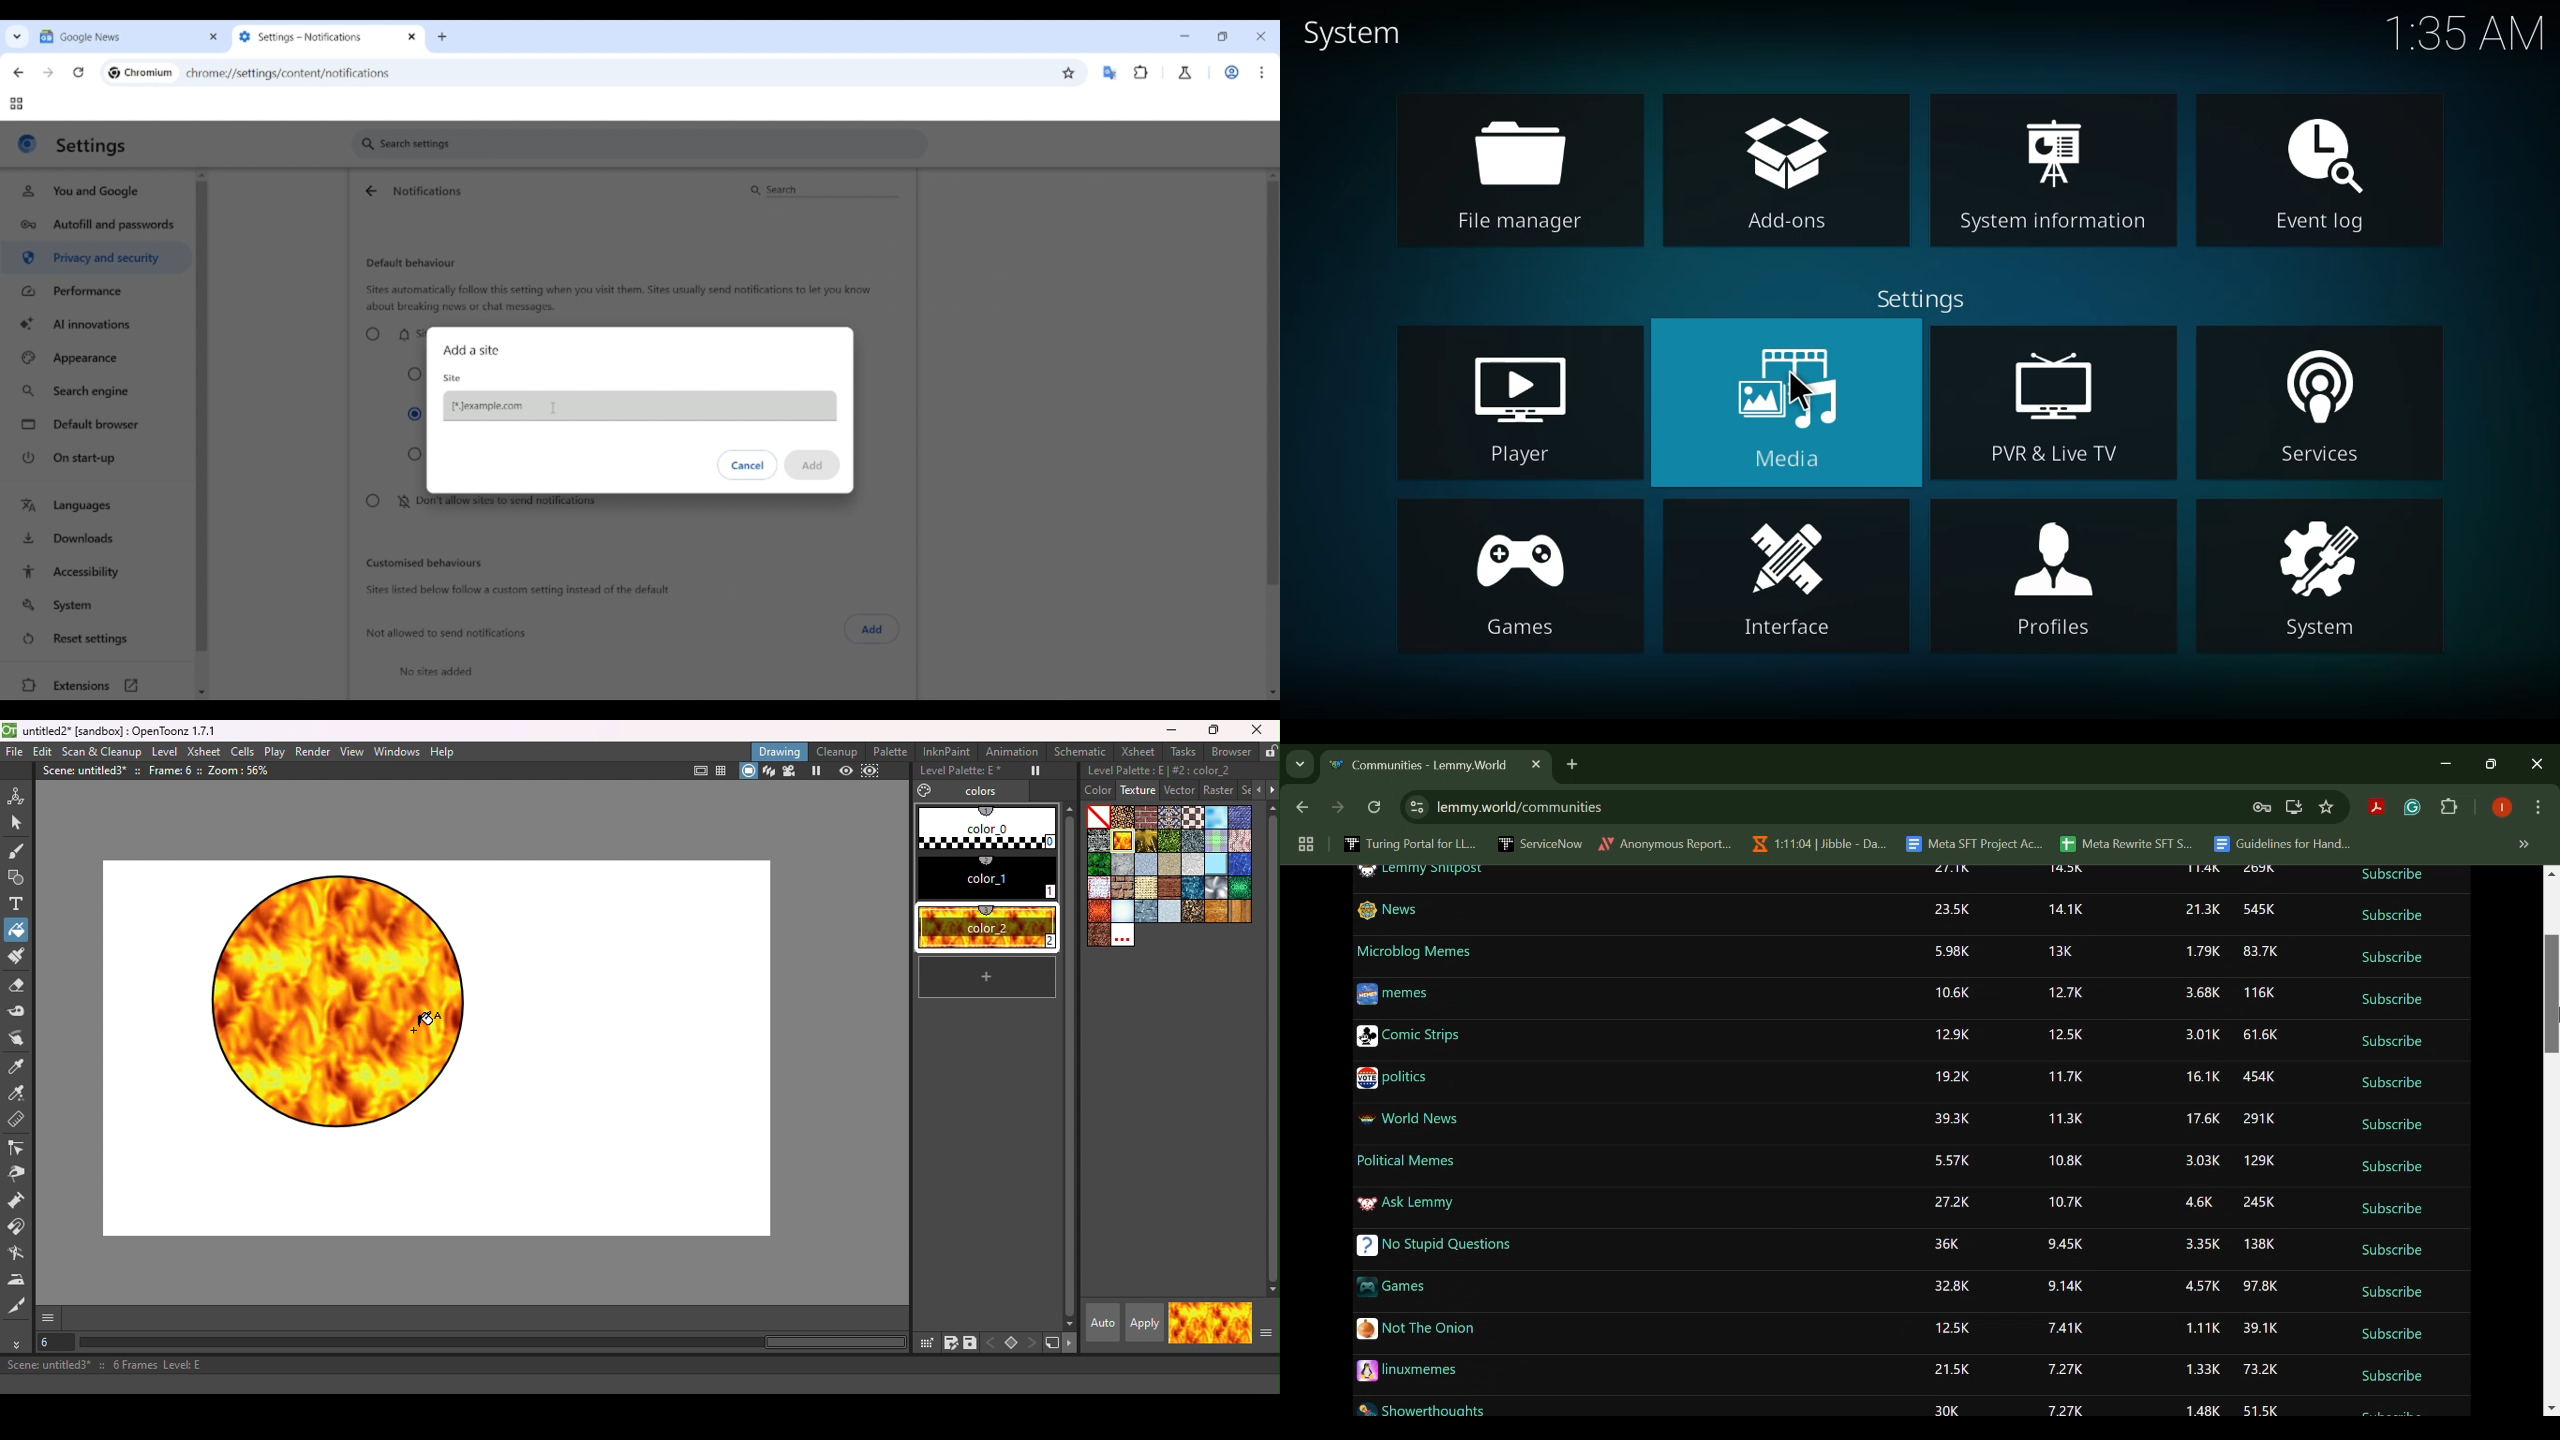 This screenshot has width=2576, height=1456. Describe the element at coordinates (1410, 846) in the screenshot. I see `Turing Portal for LL...` at that location.